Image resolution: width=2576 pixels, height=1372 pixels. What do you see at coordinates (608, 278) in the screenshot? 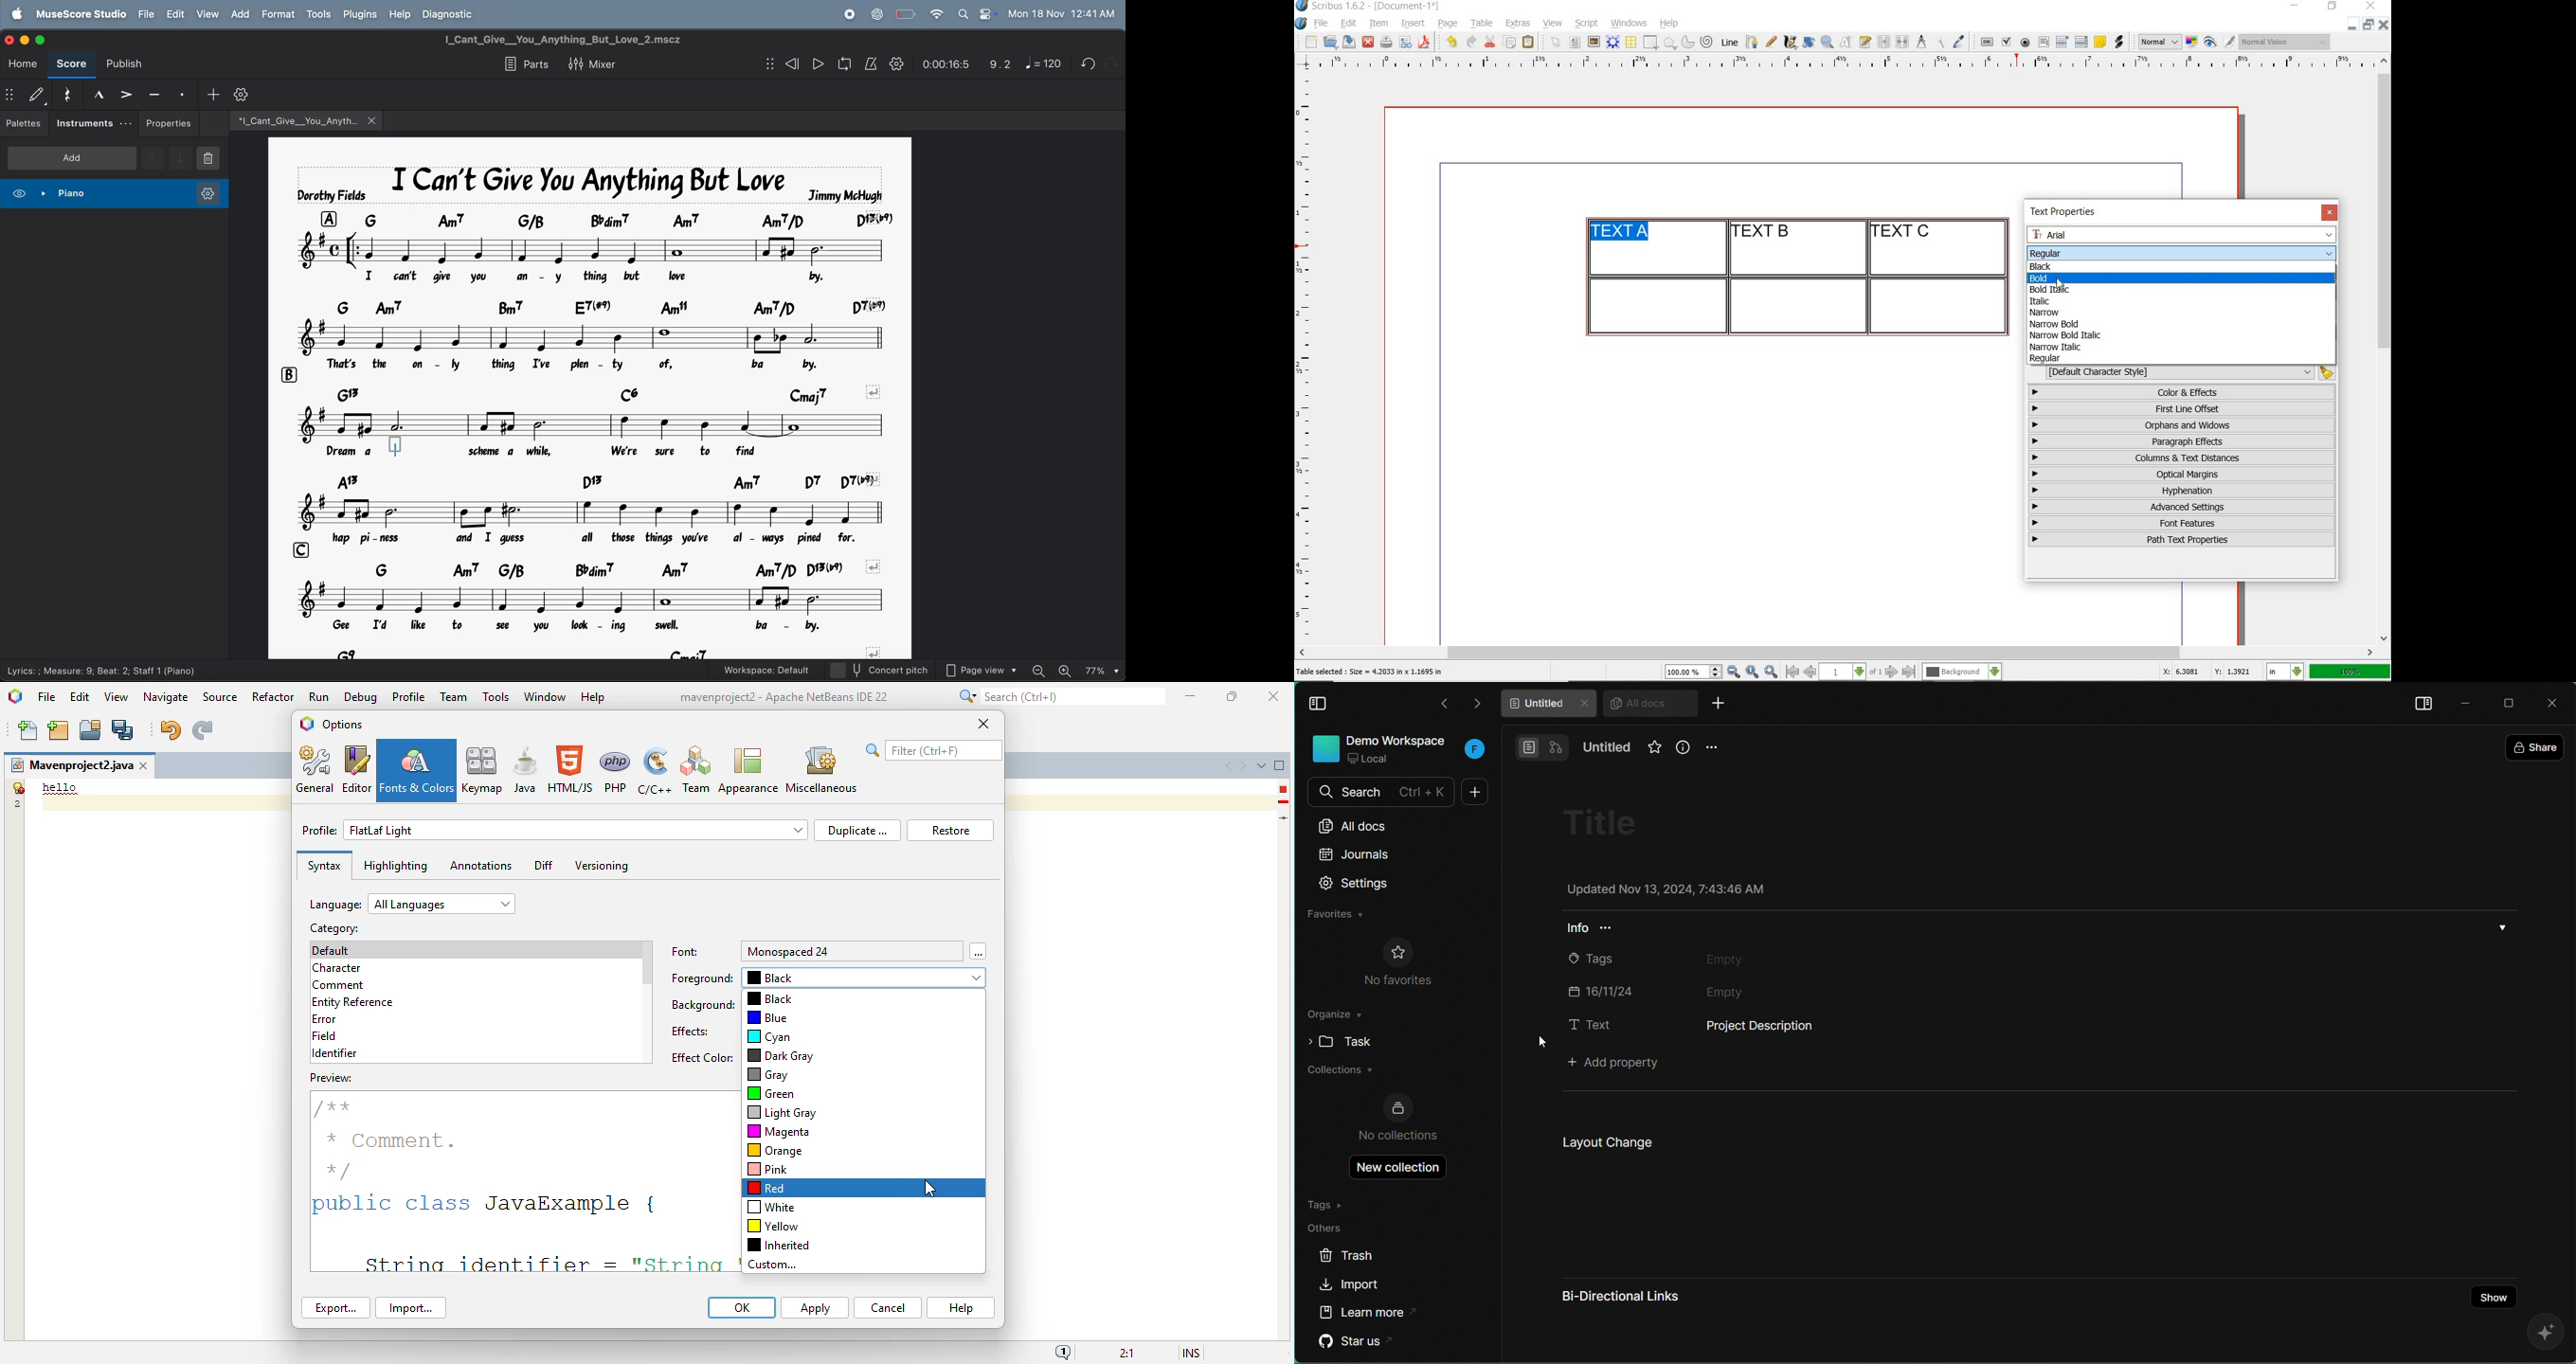
I see `lyrics` at bounding box center [608, 278].